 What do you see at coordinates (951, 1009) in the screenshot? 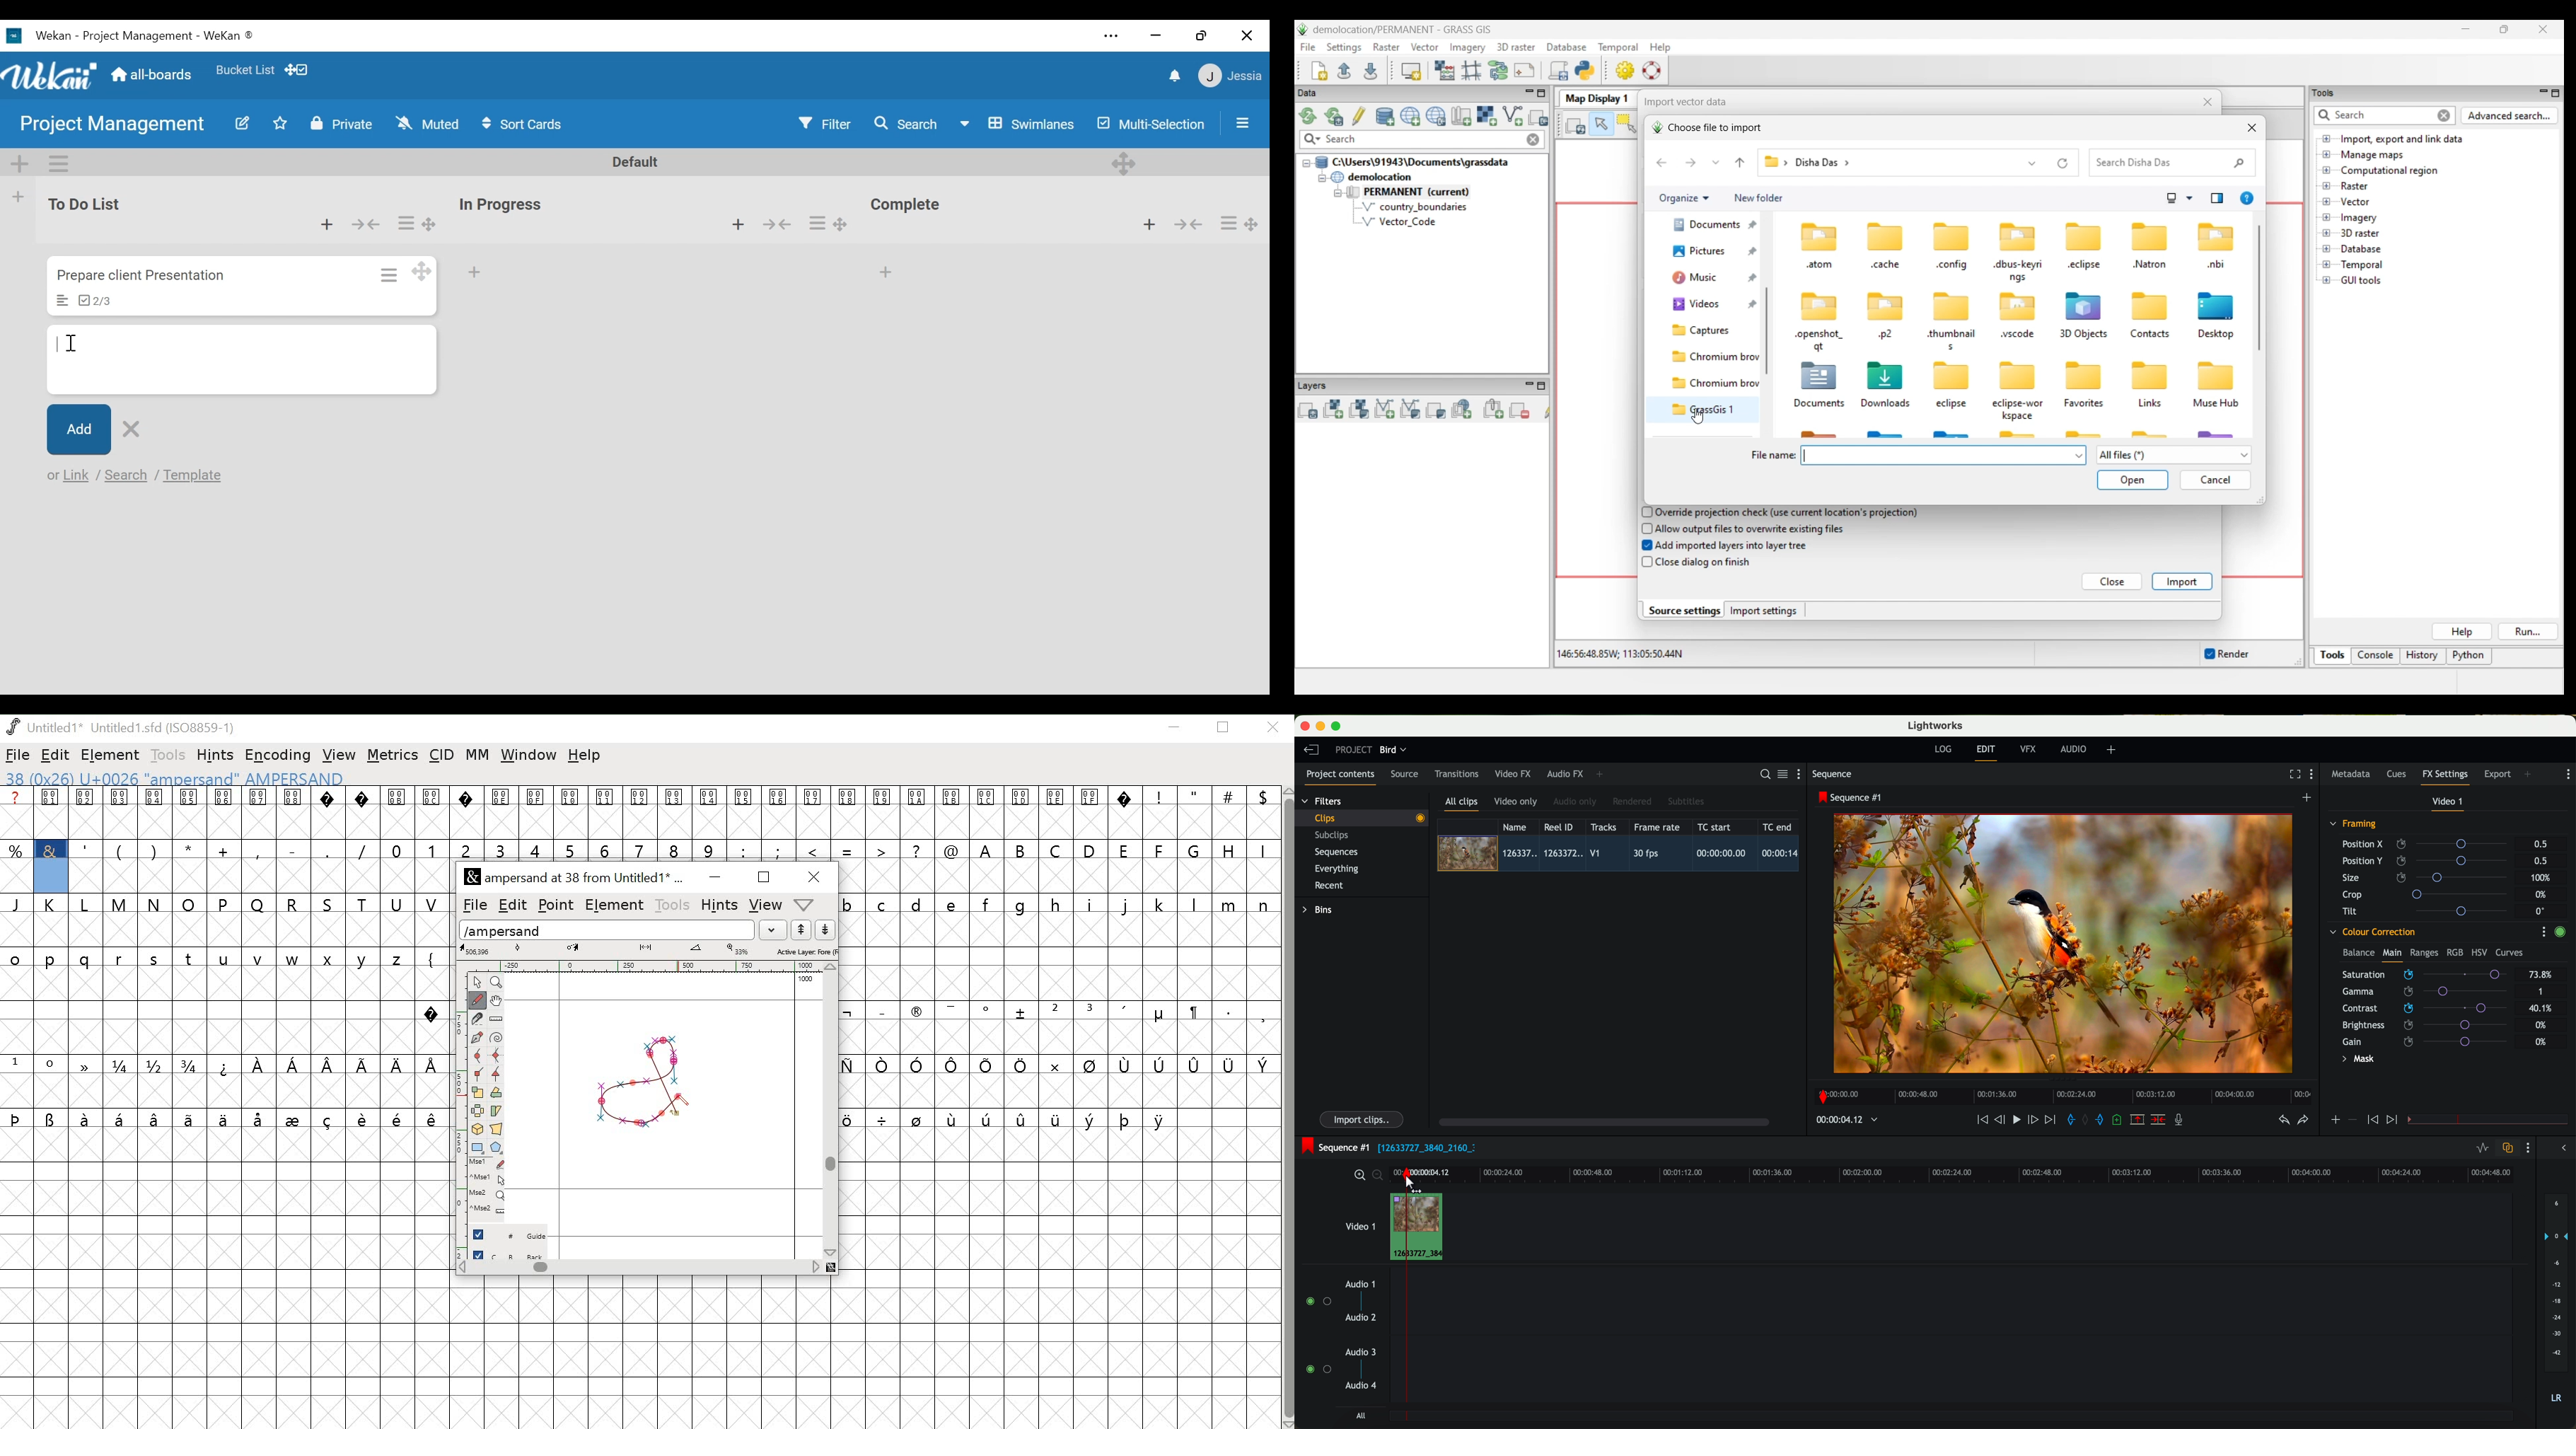
I see `symbol` at bounding box center [951, 1009].